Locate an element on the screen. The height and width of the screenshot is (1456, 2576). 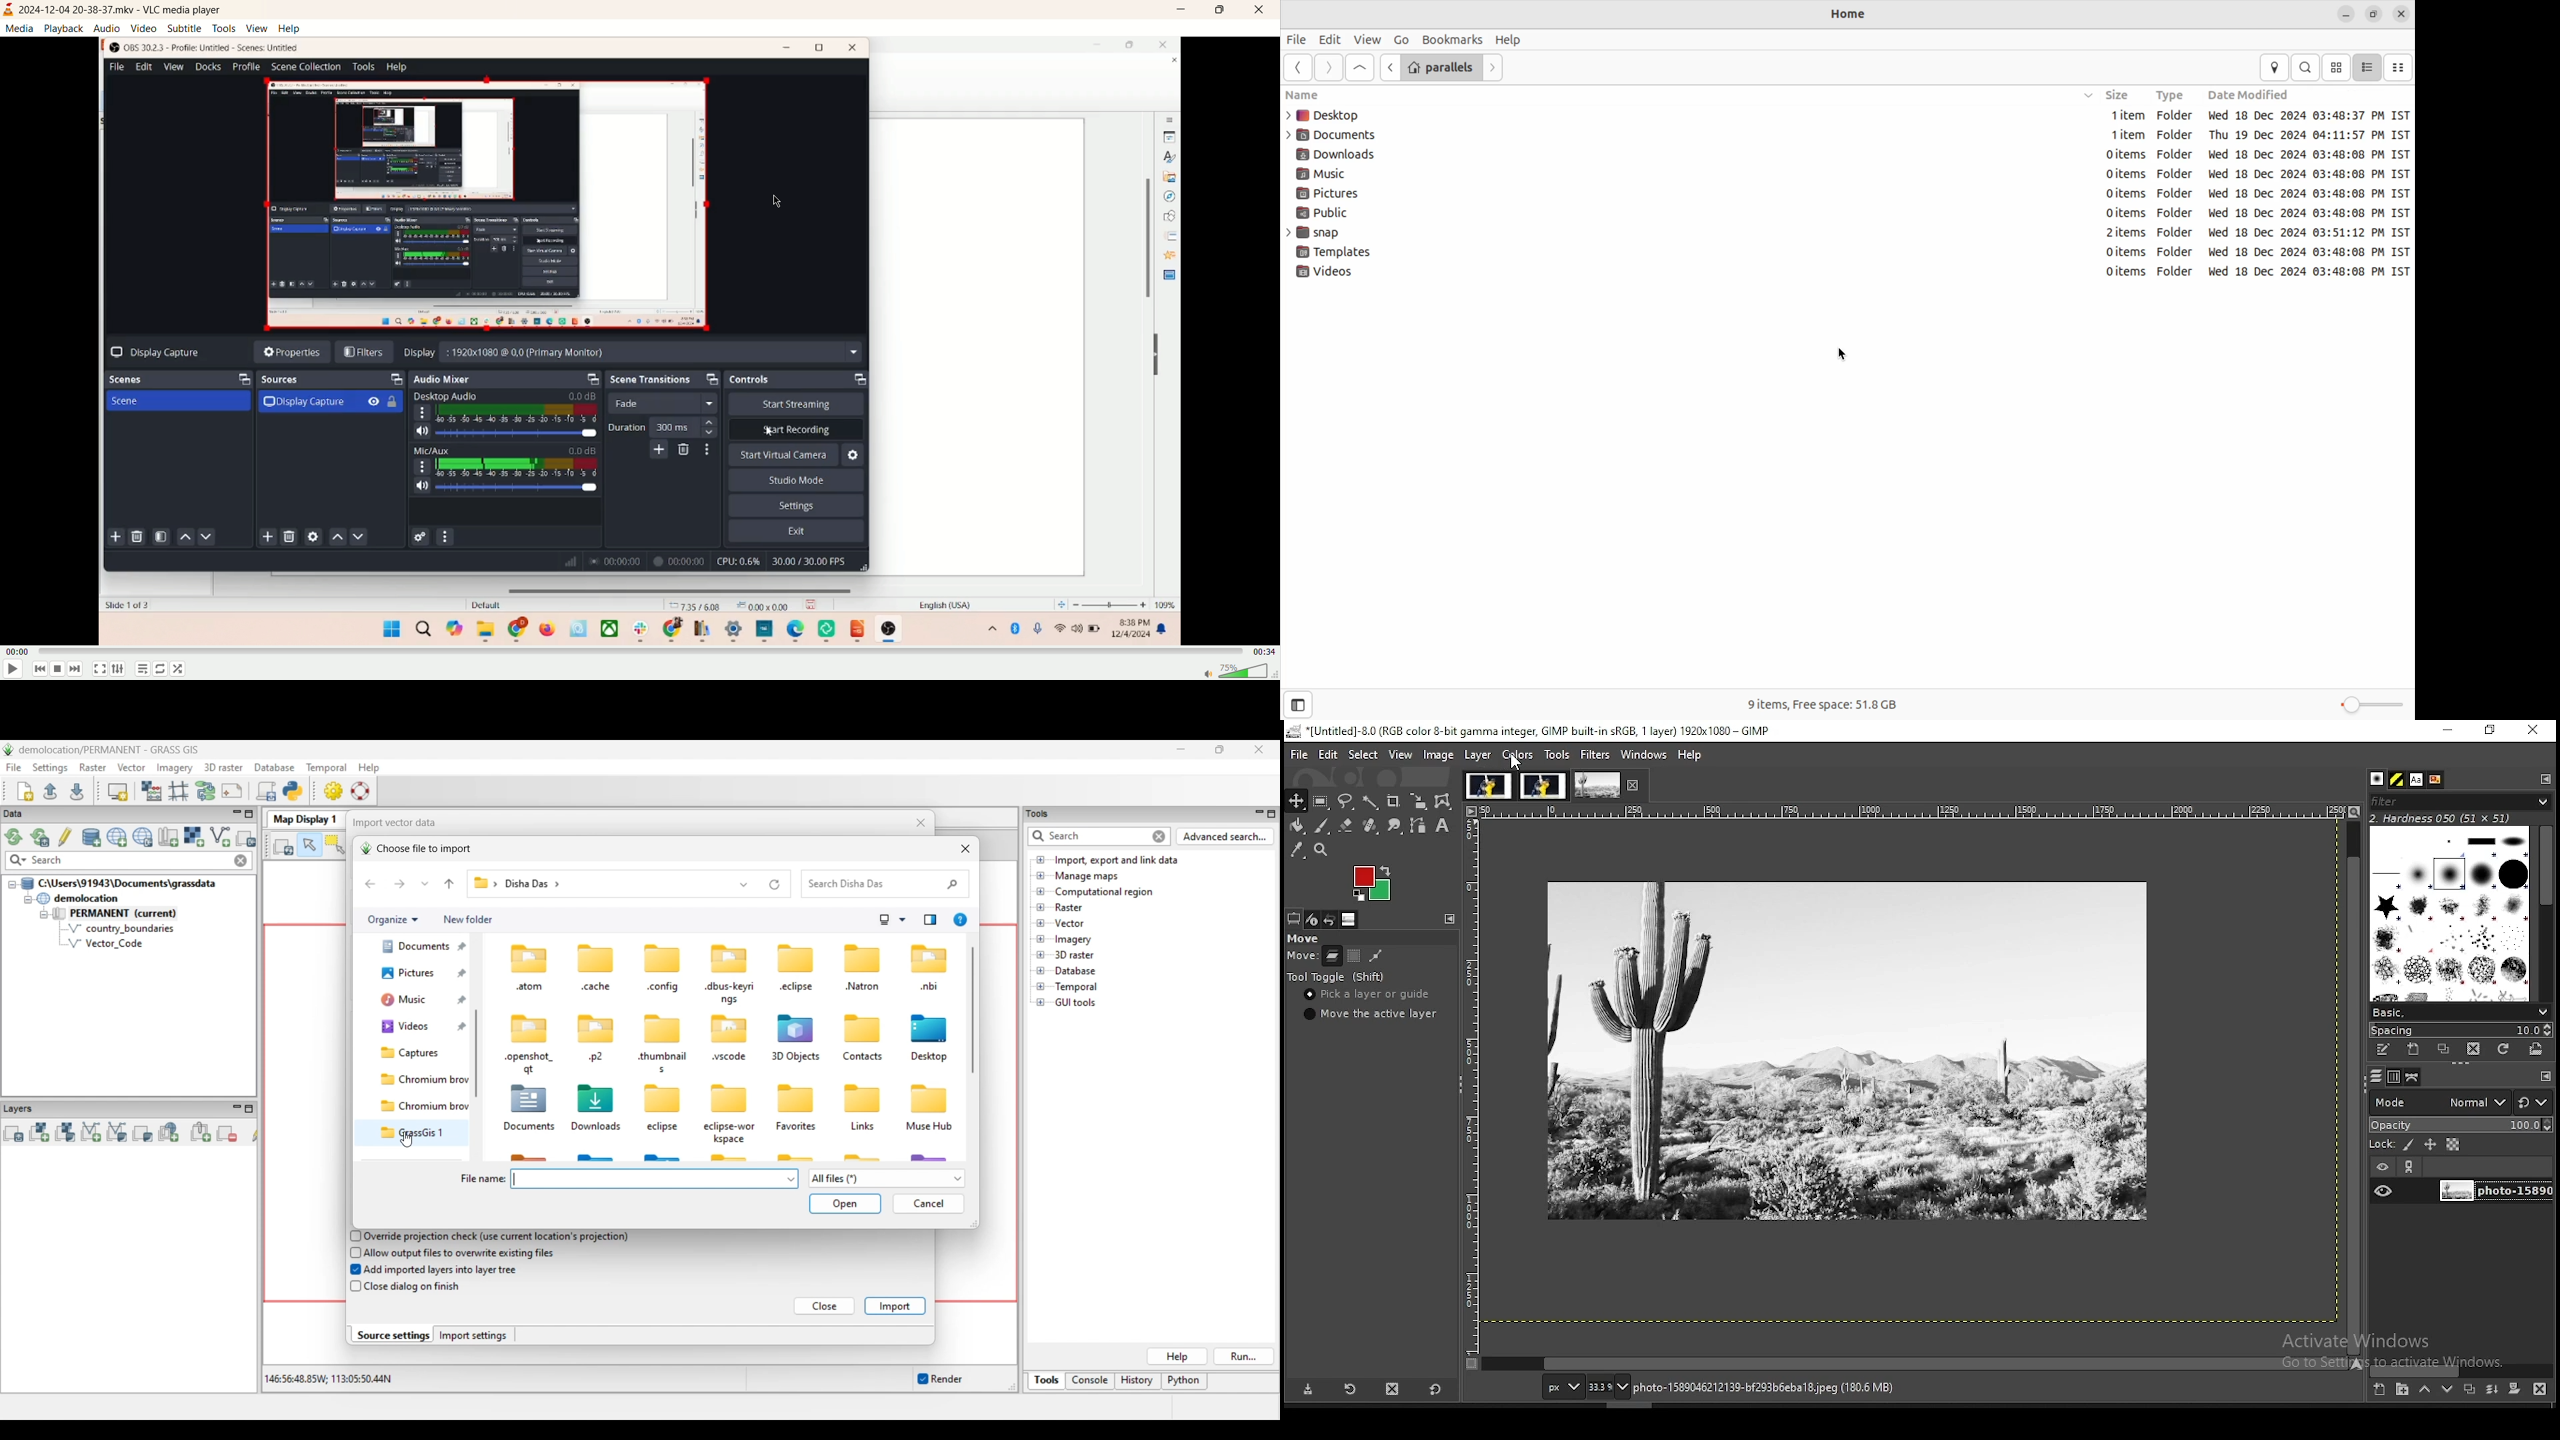
delete tool preset is located at coordinates (1392, 1389).